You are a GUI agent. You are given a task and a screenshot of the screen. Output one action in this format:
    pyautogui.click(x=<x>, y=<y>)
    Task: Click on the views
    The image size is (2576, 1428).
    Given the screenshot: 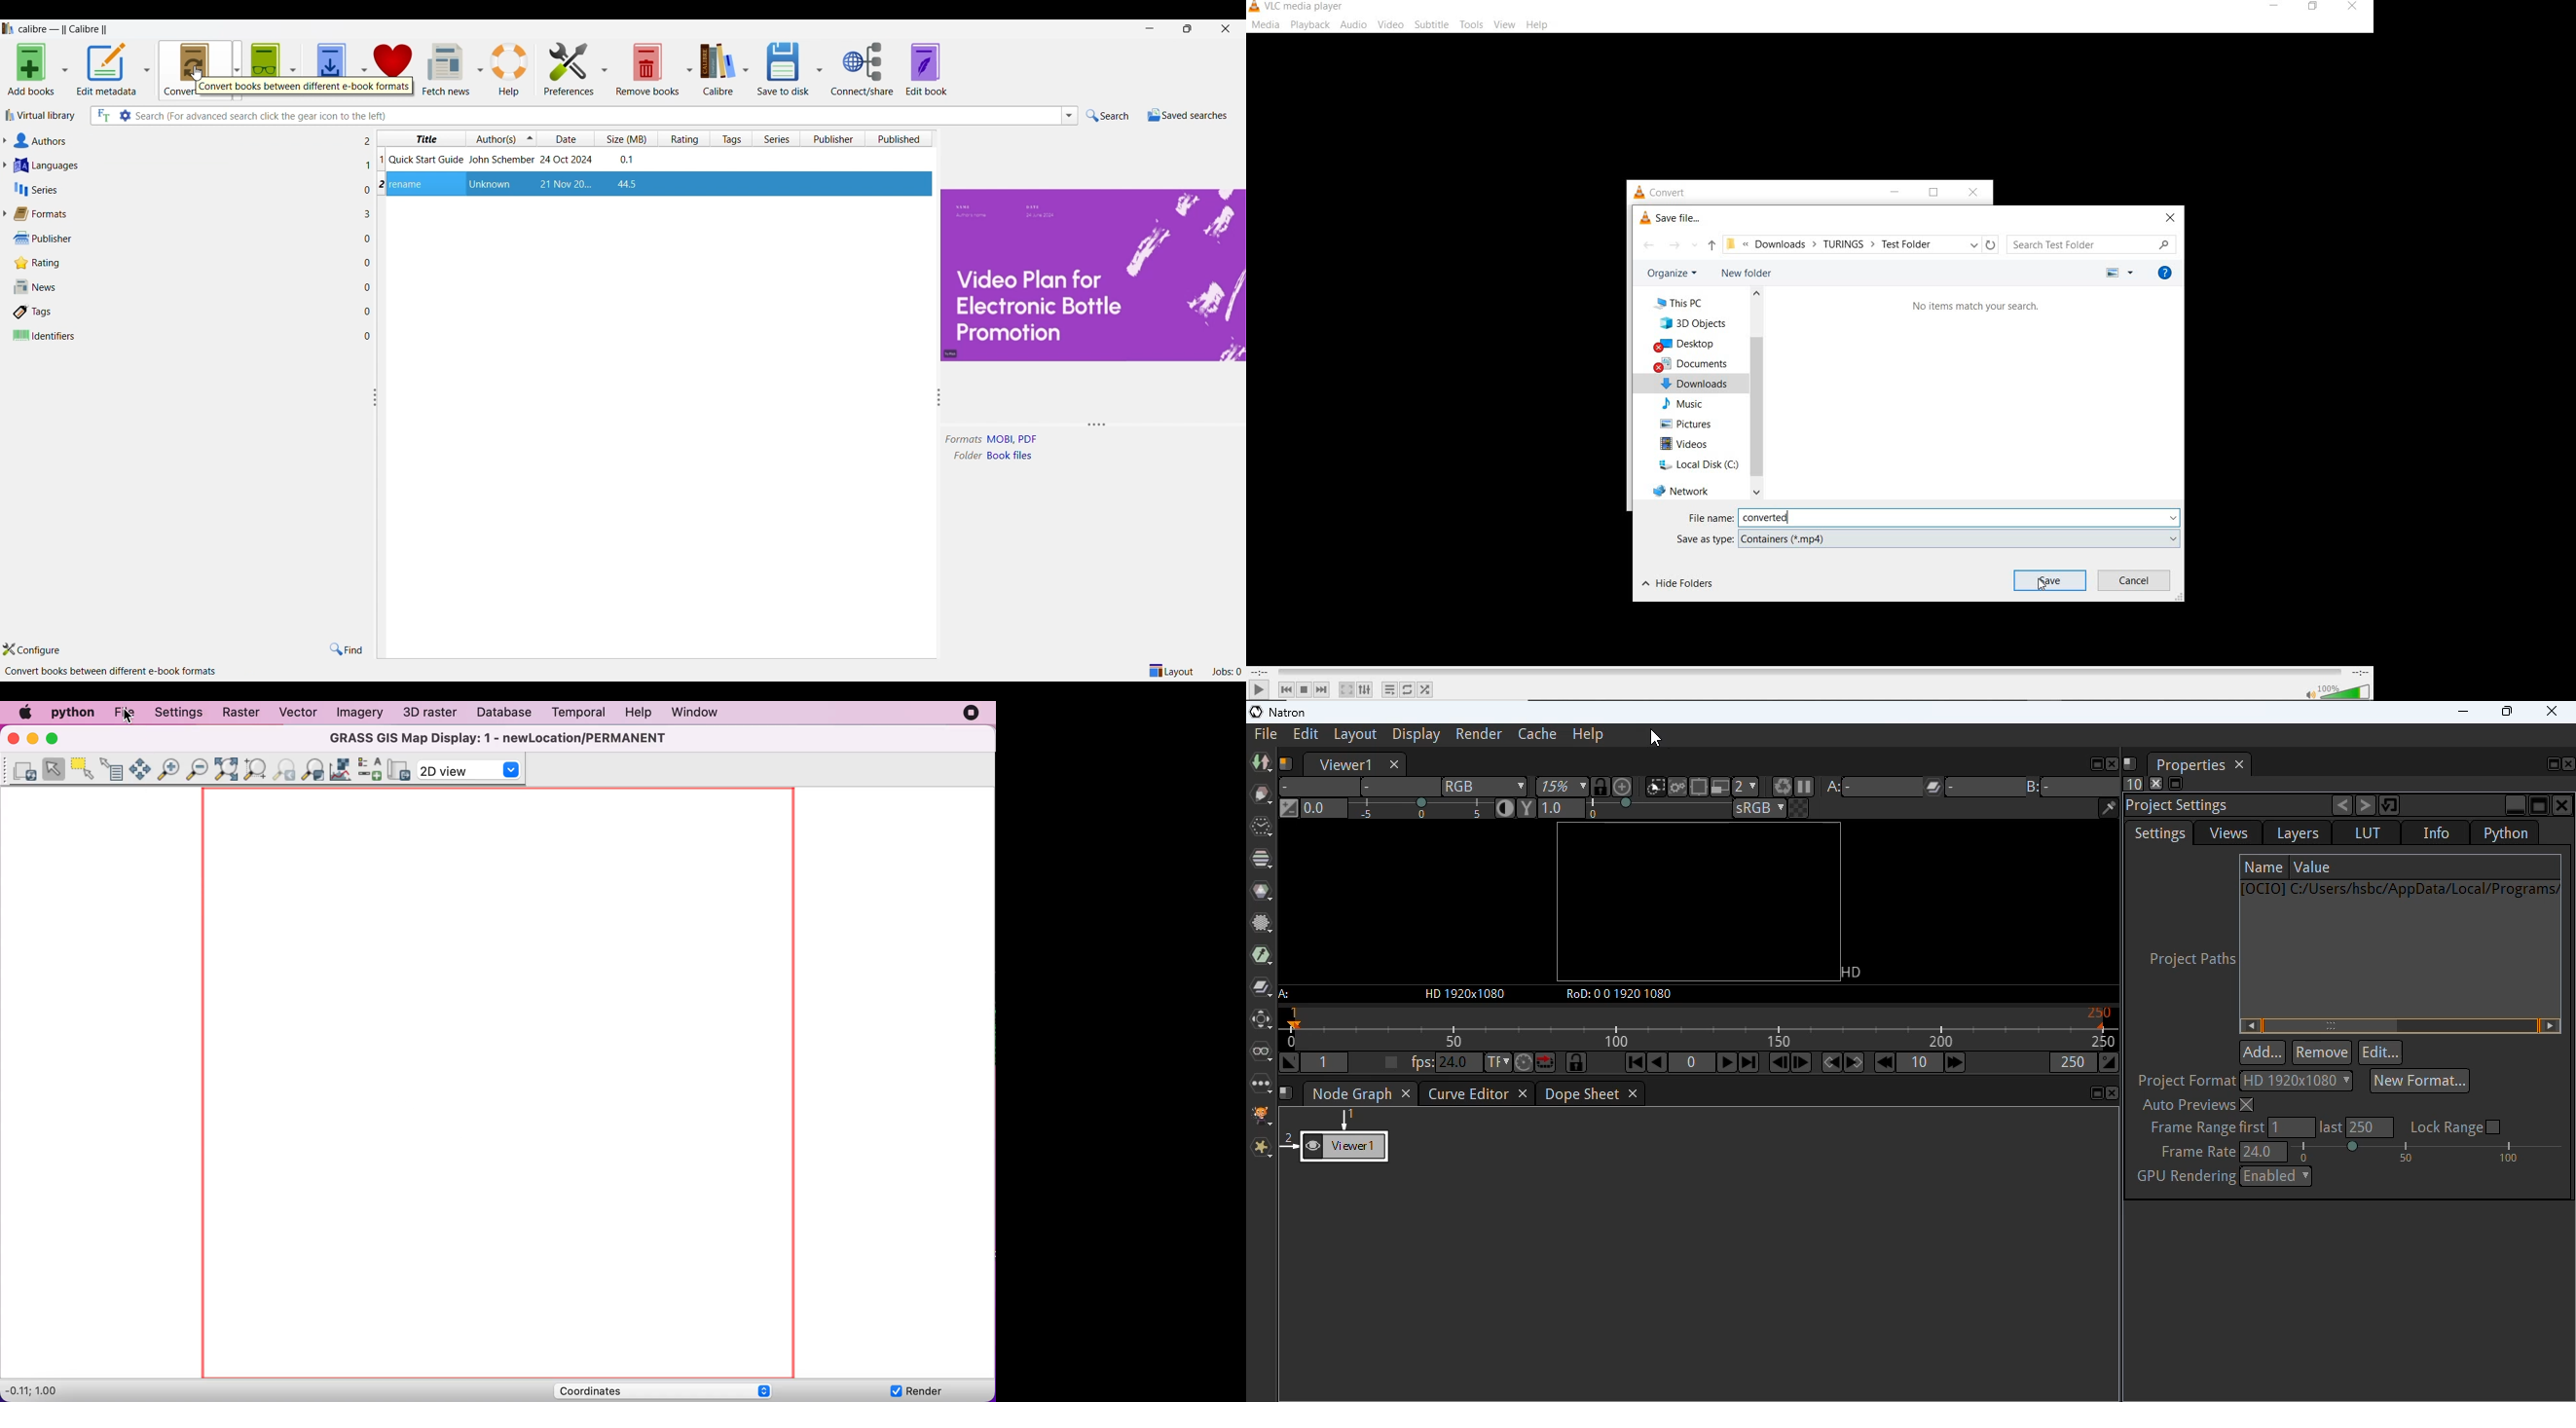 What is the action you would take?
    pyautogui.click(x=1261, y=1051)
    